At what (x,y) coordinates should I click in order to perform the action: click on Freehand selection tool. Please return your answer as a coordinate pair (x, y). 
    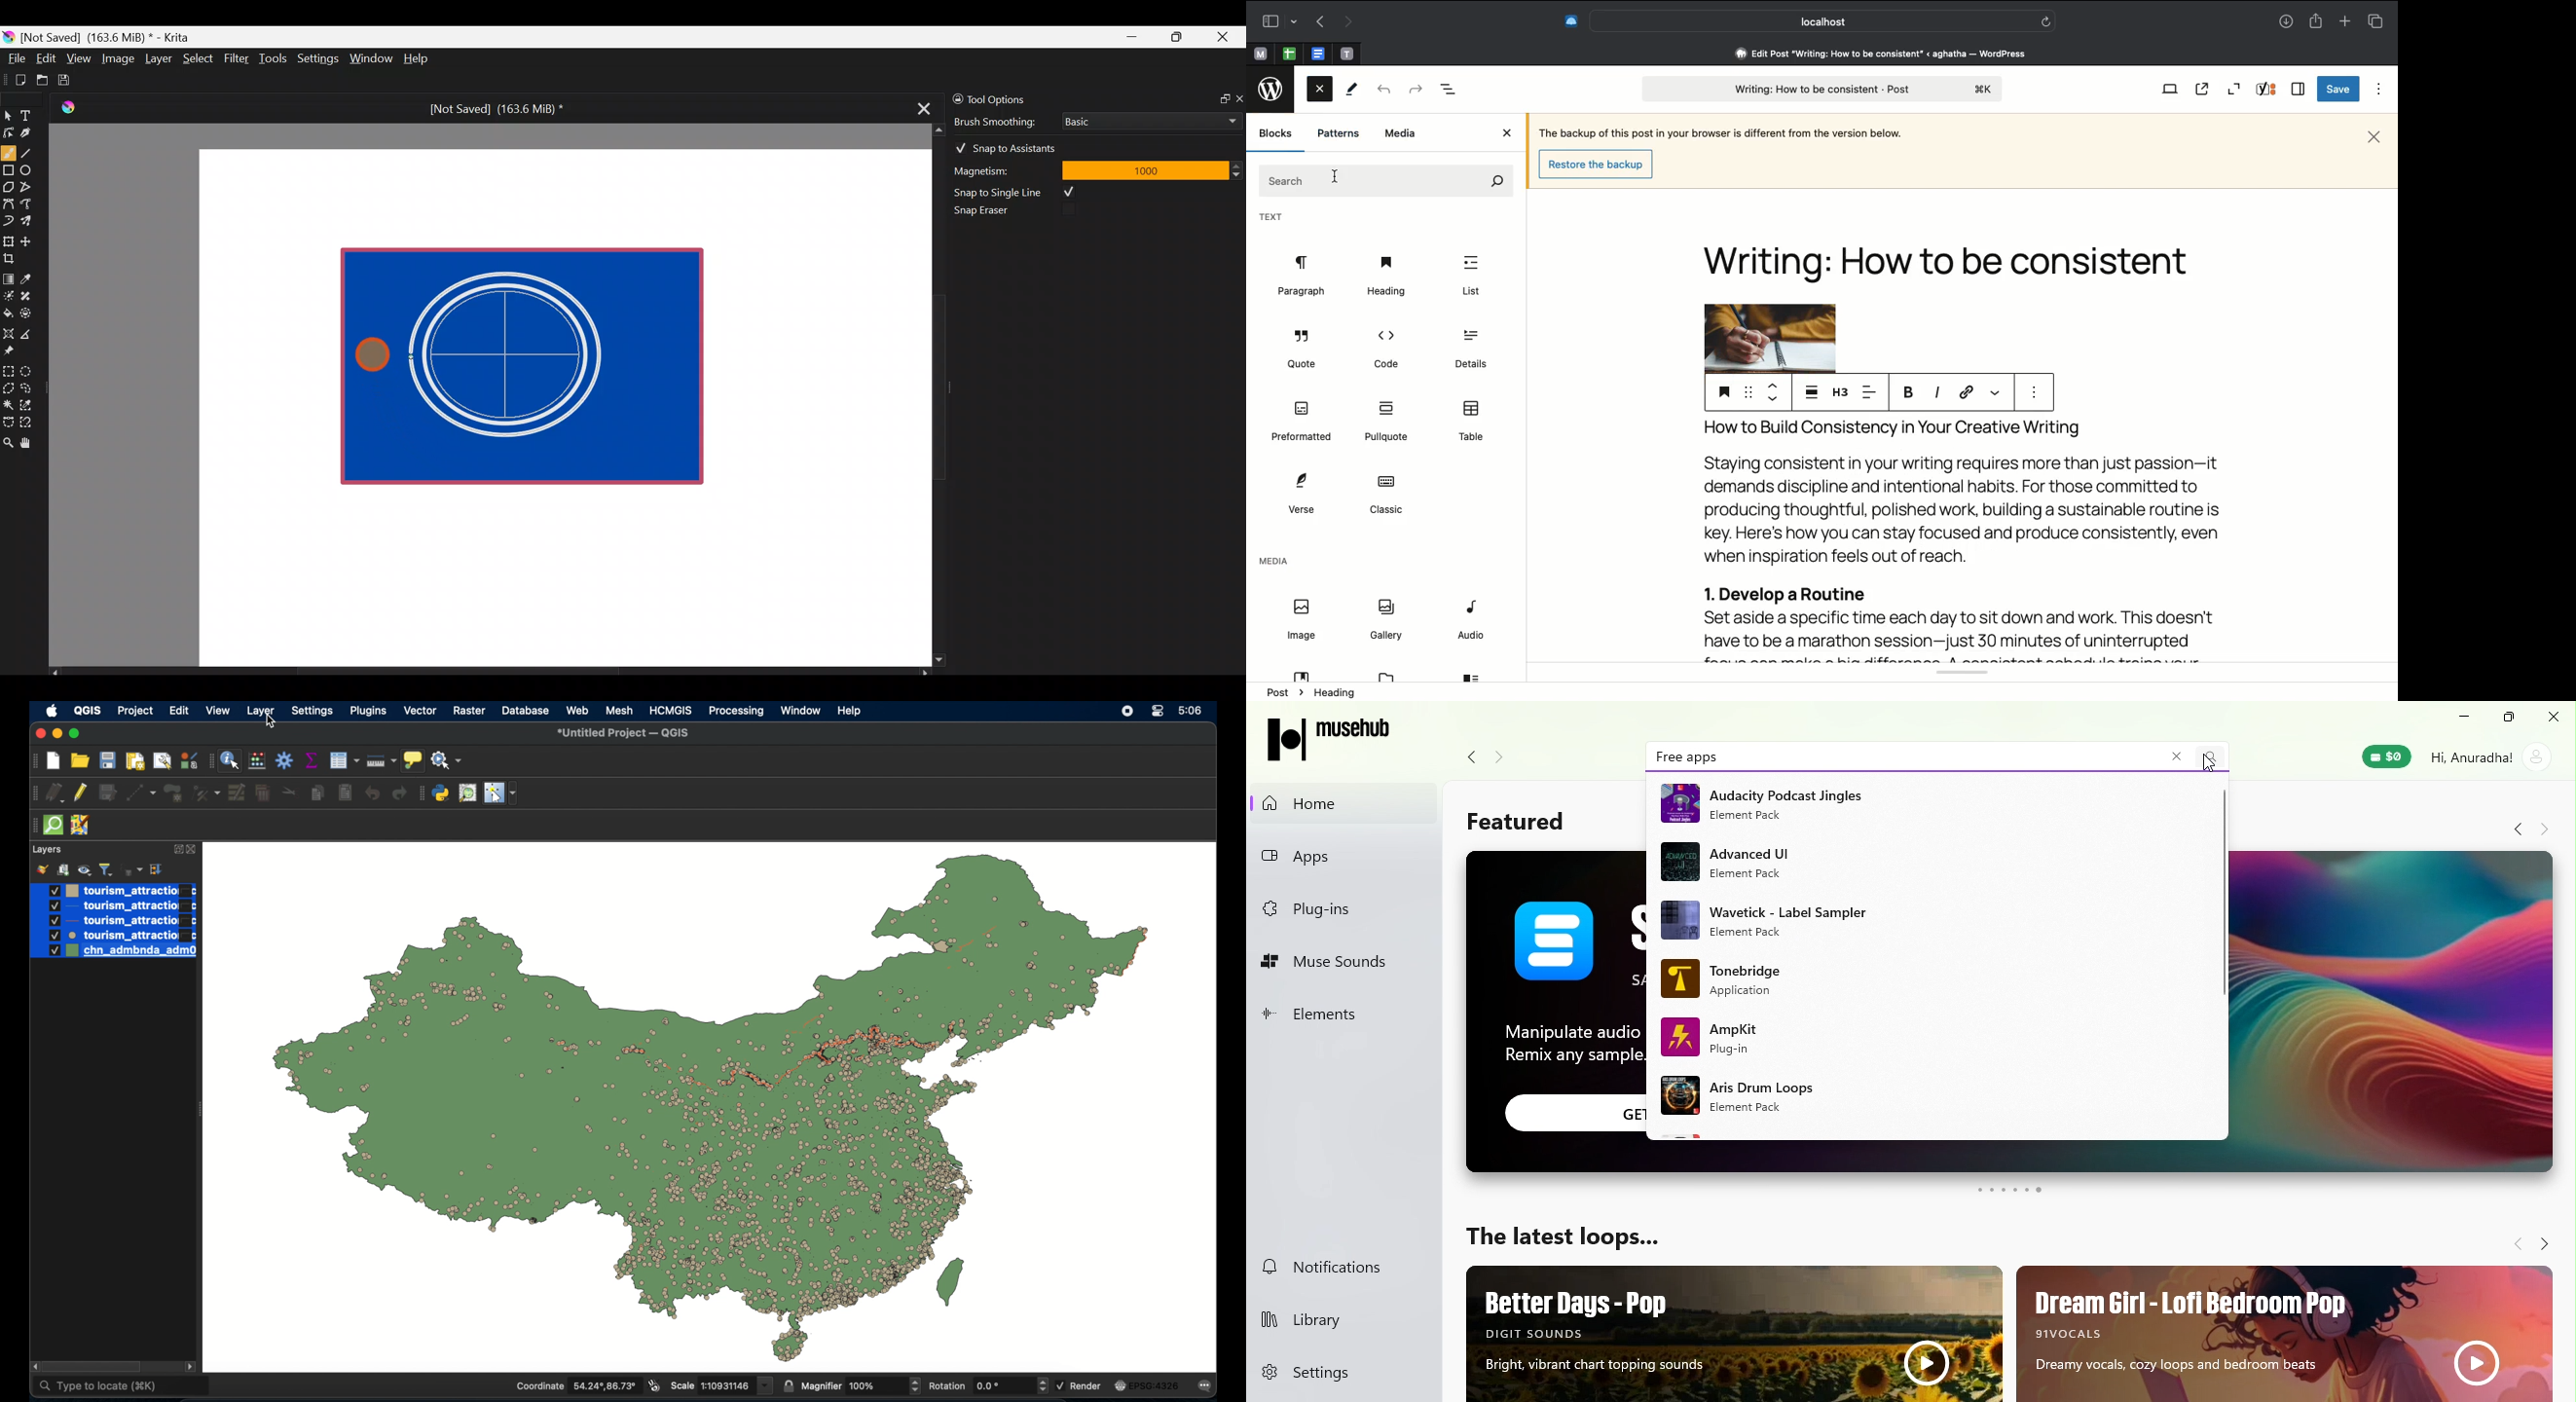
    Looking at the image, I should click on (29, 387).